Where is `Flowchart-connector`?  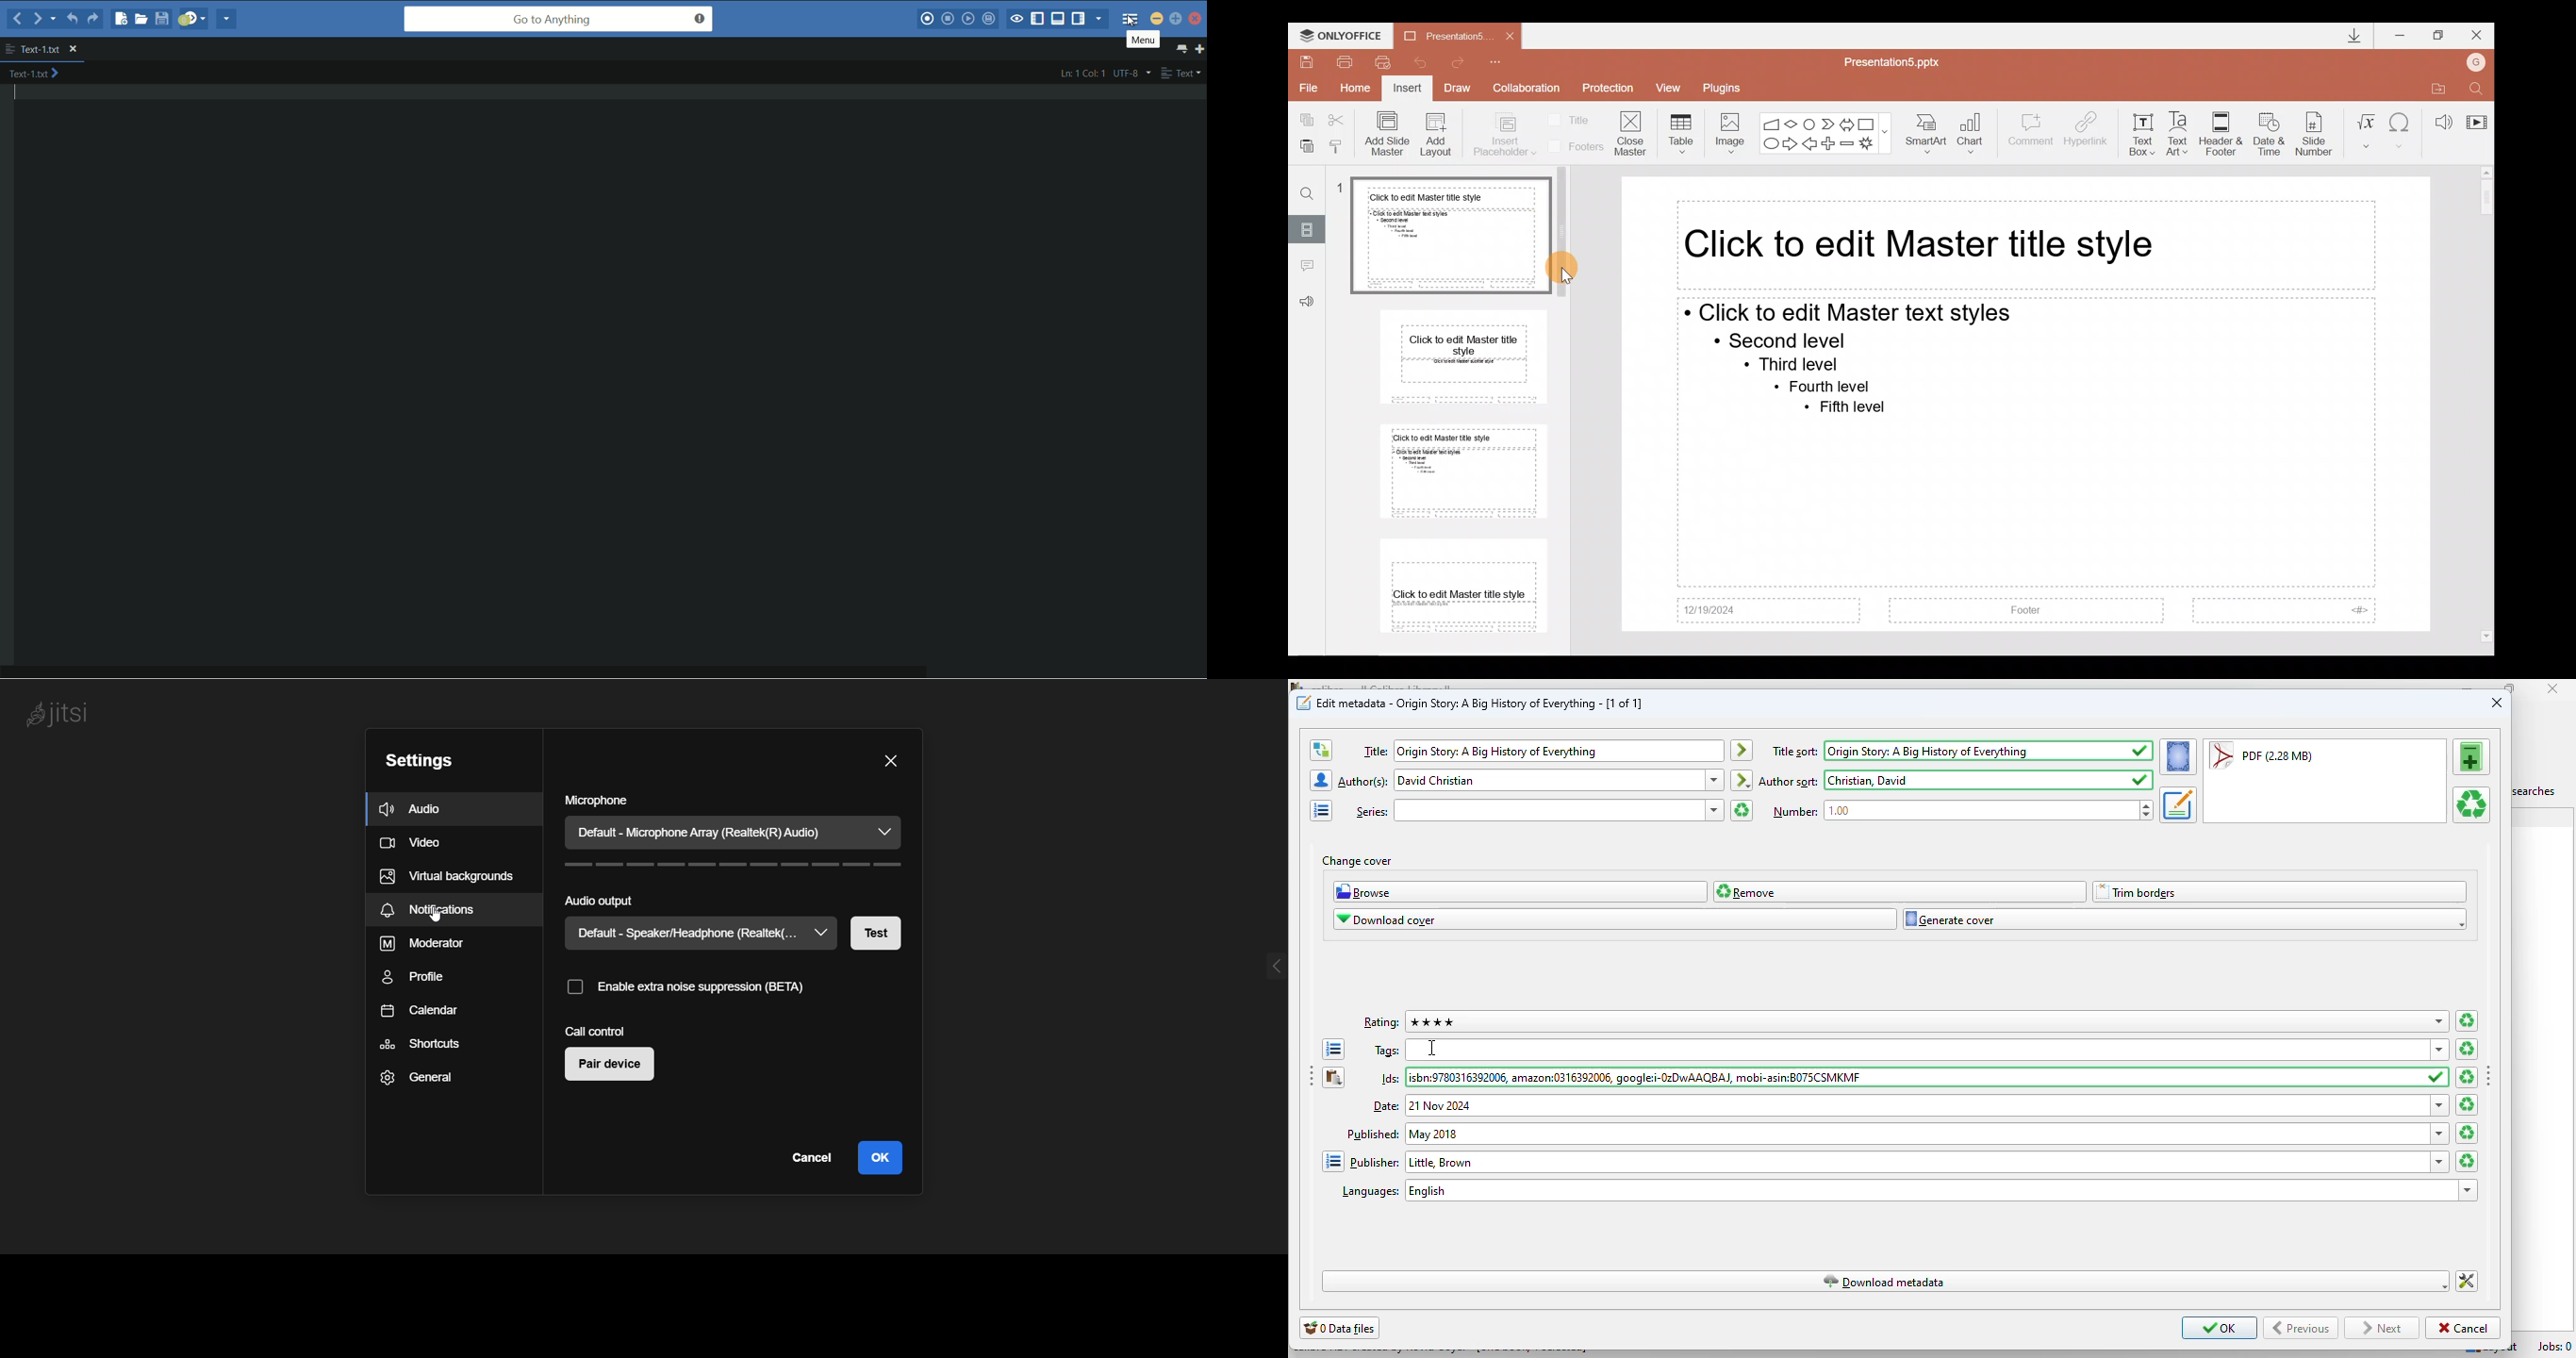
Flowchart-connector is located at coordinates (1810, 121).